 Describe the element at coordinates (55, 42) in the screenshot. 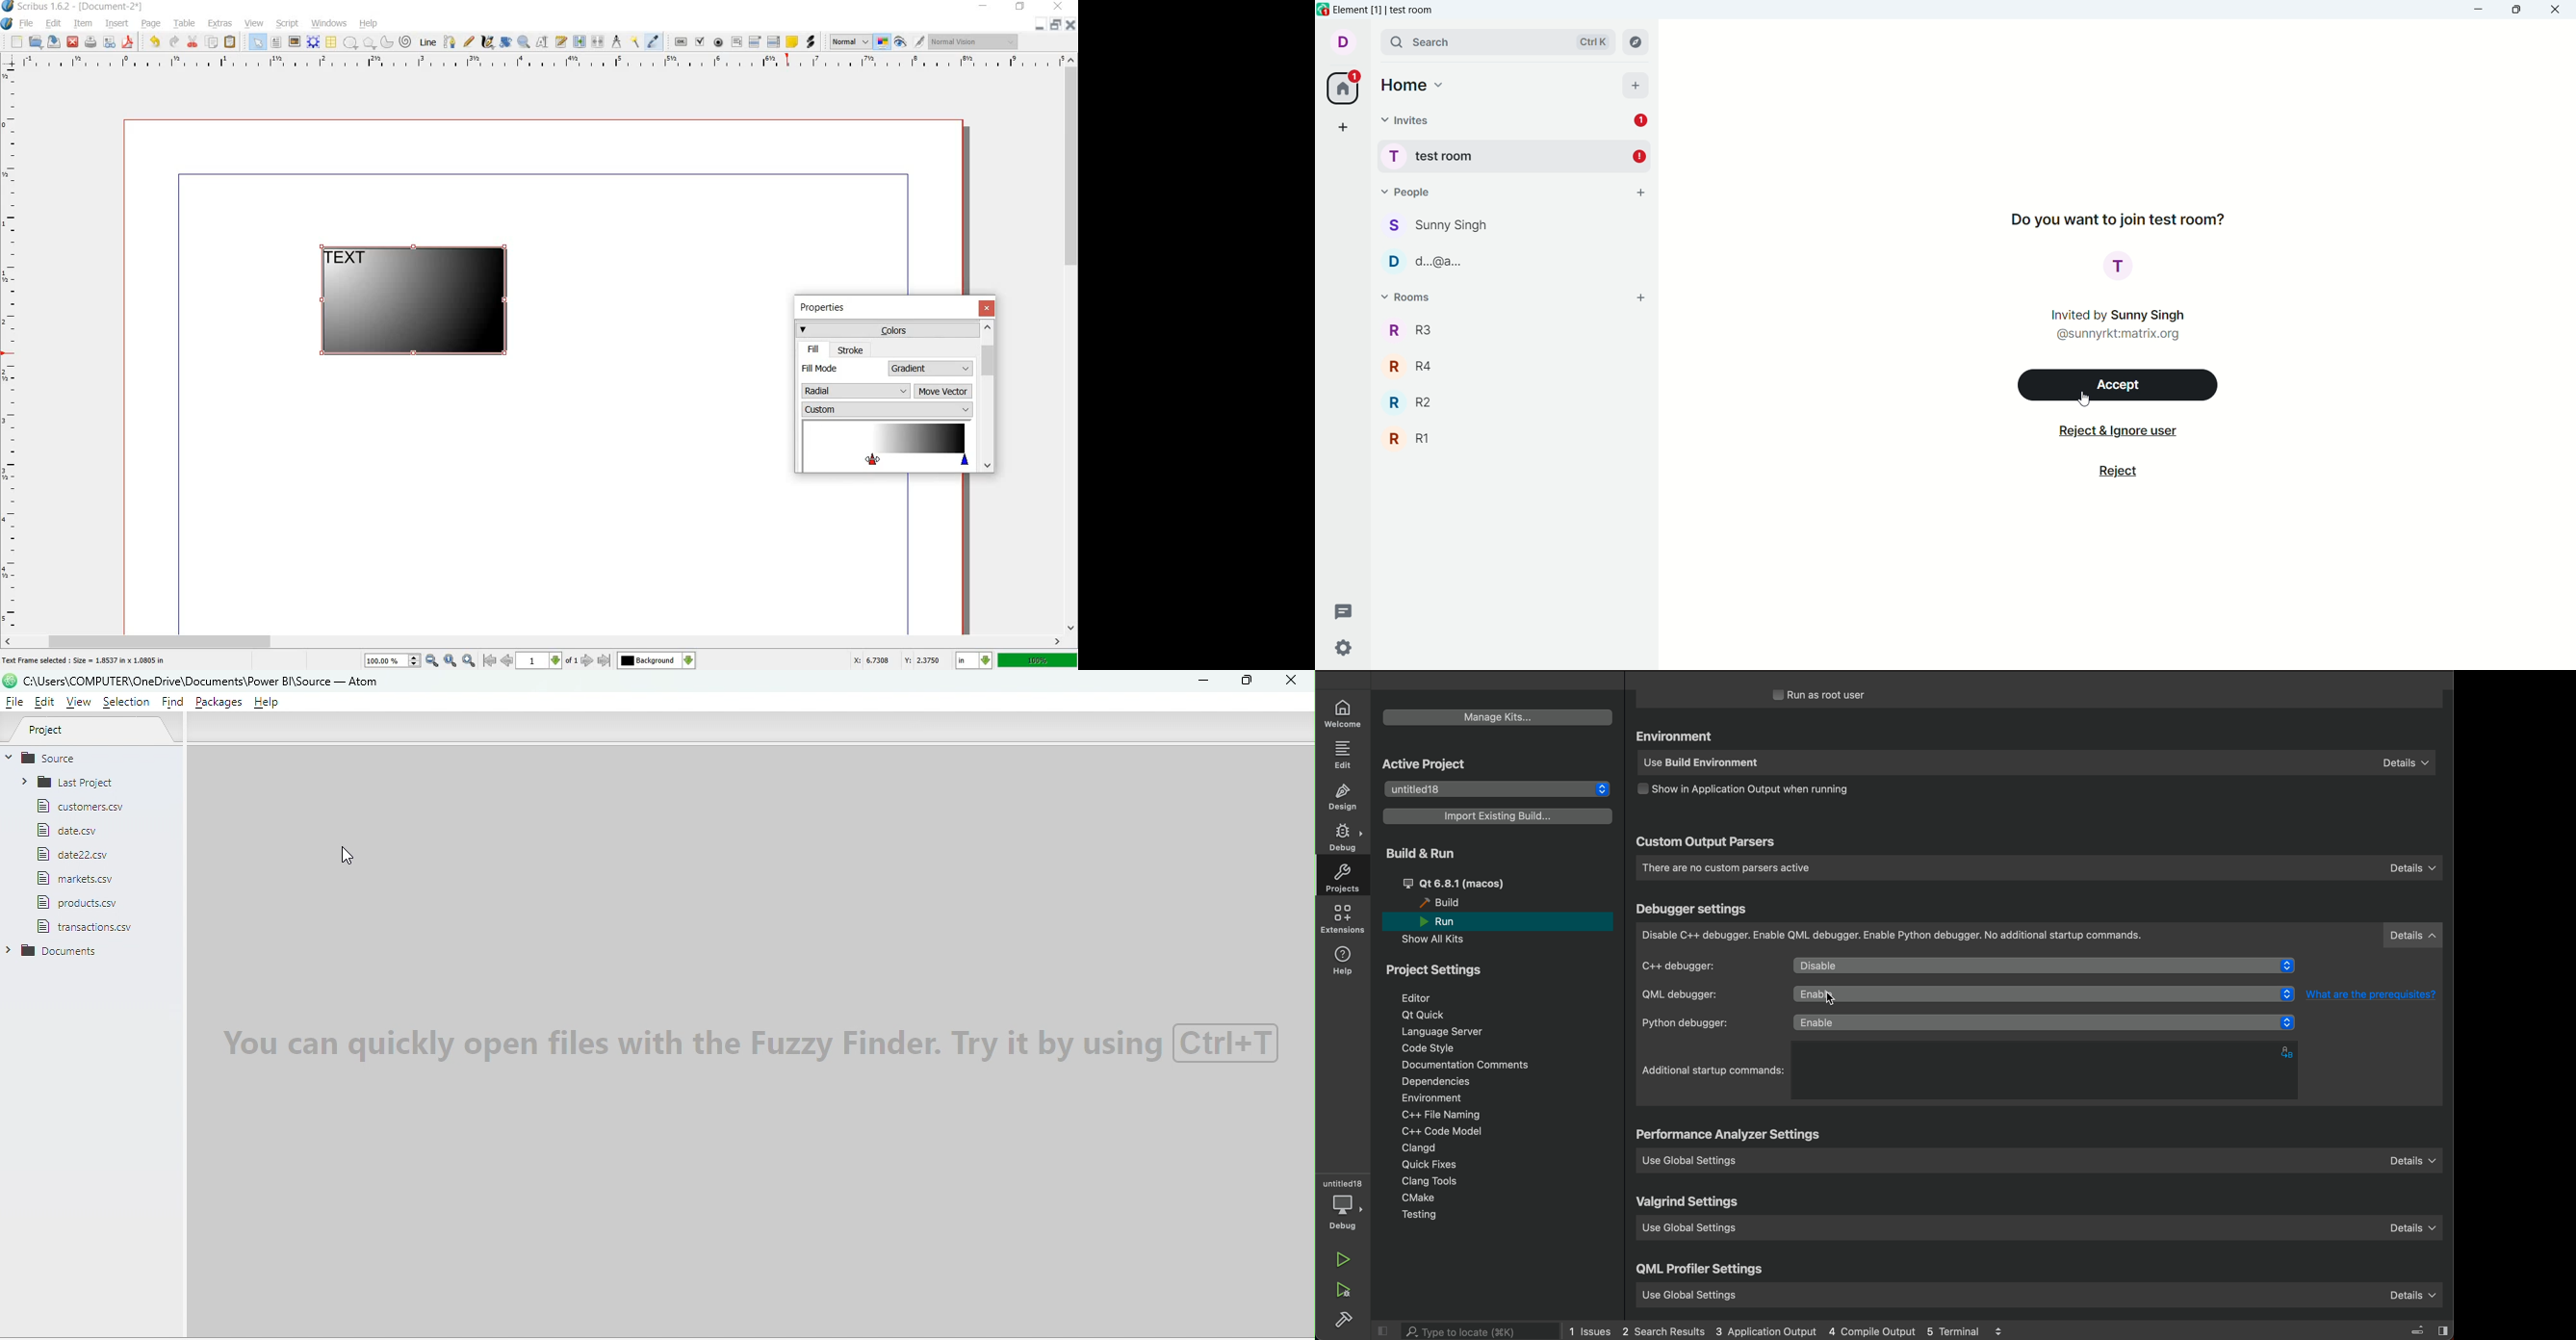

I see `save` at that location.